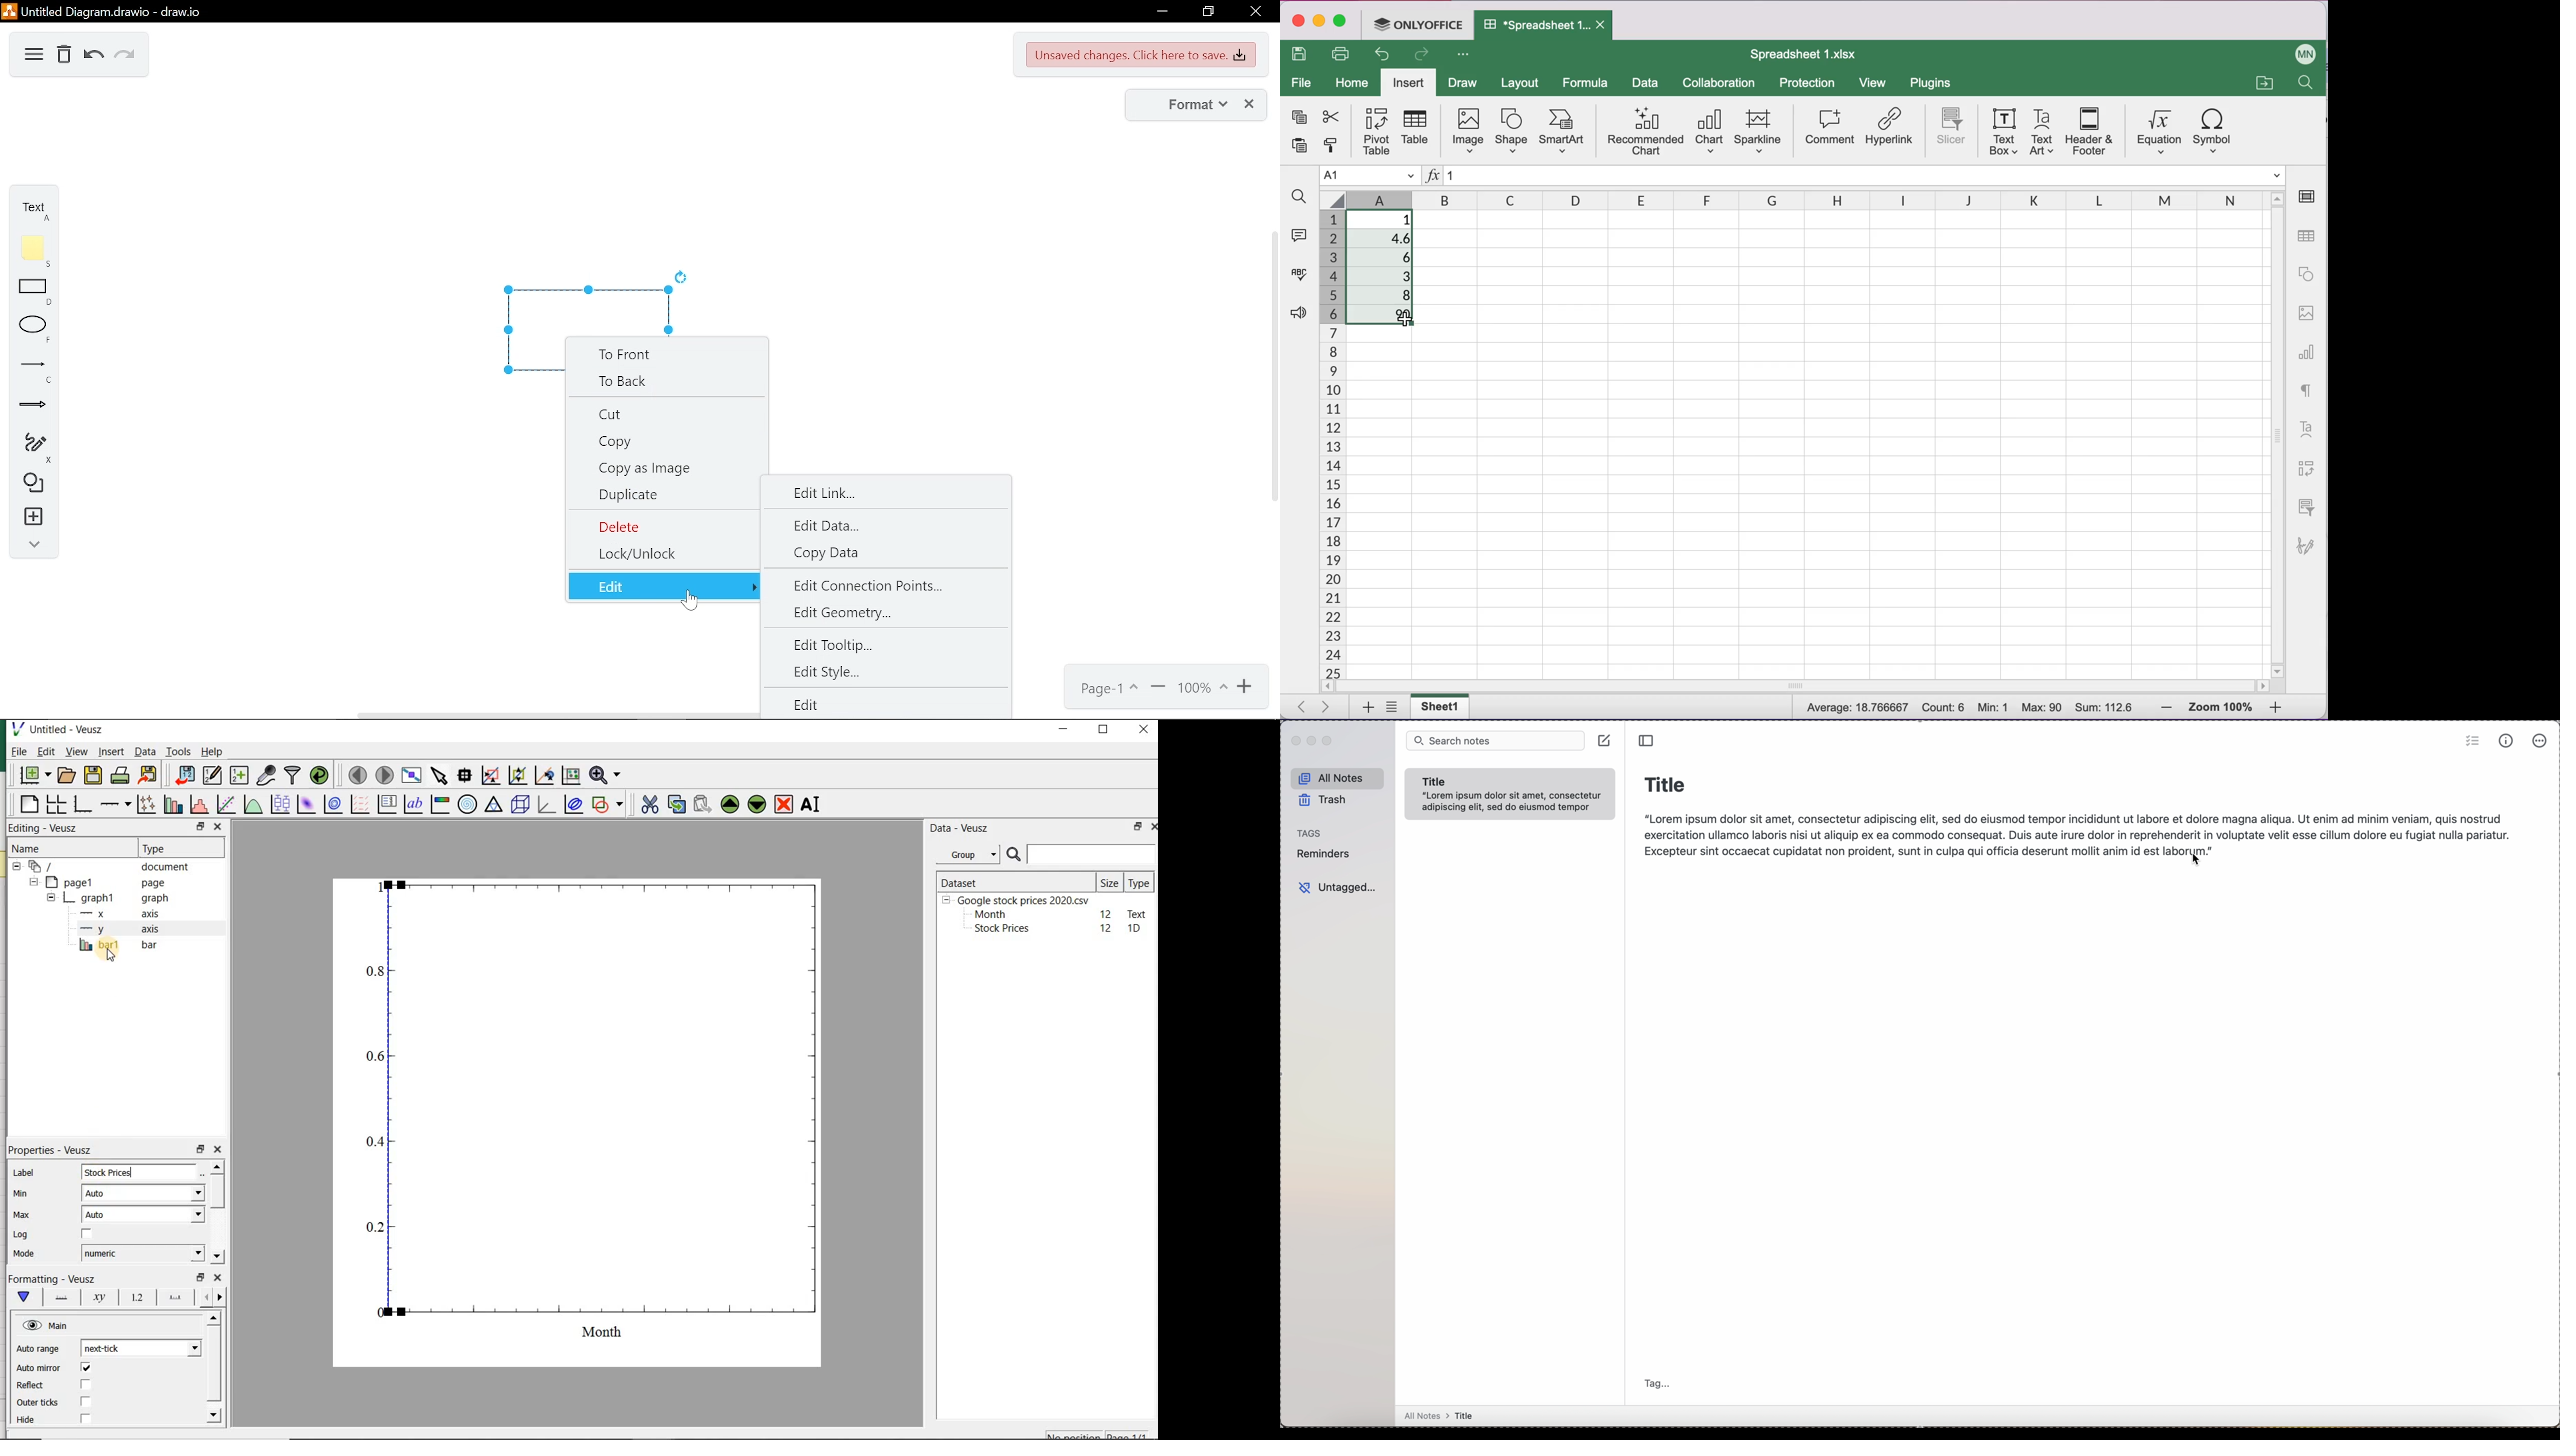  I want to click on plot key, so click(387, 806).